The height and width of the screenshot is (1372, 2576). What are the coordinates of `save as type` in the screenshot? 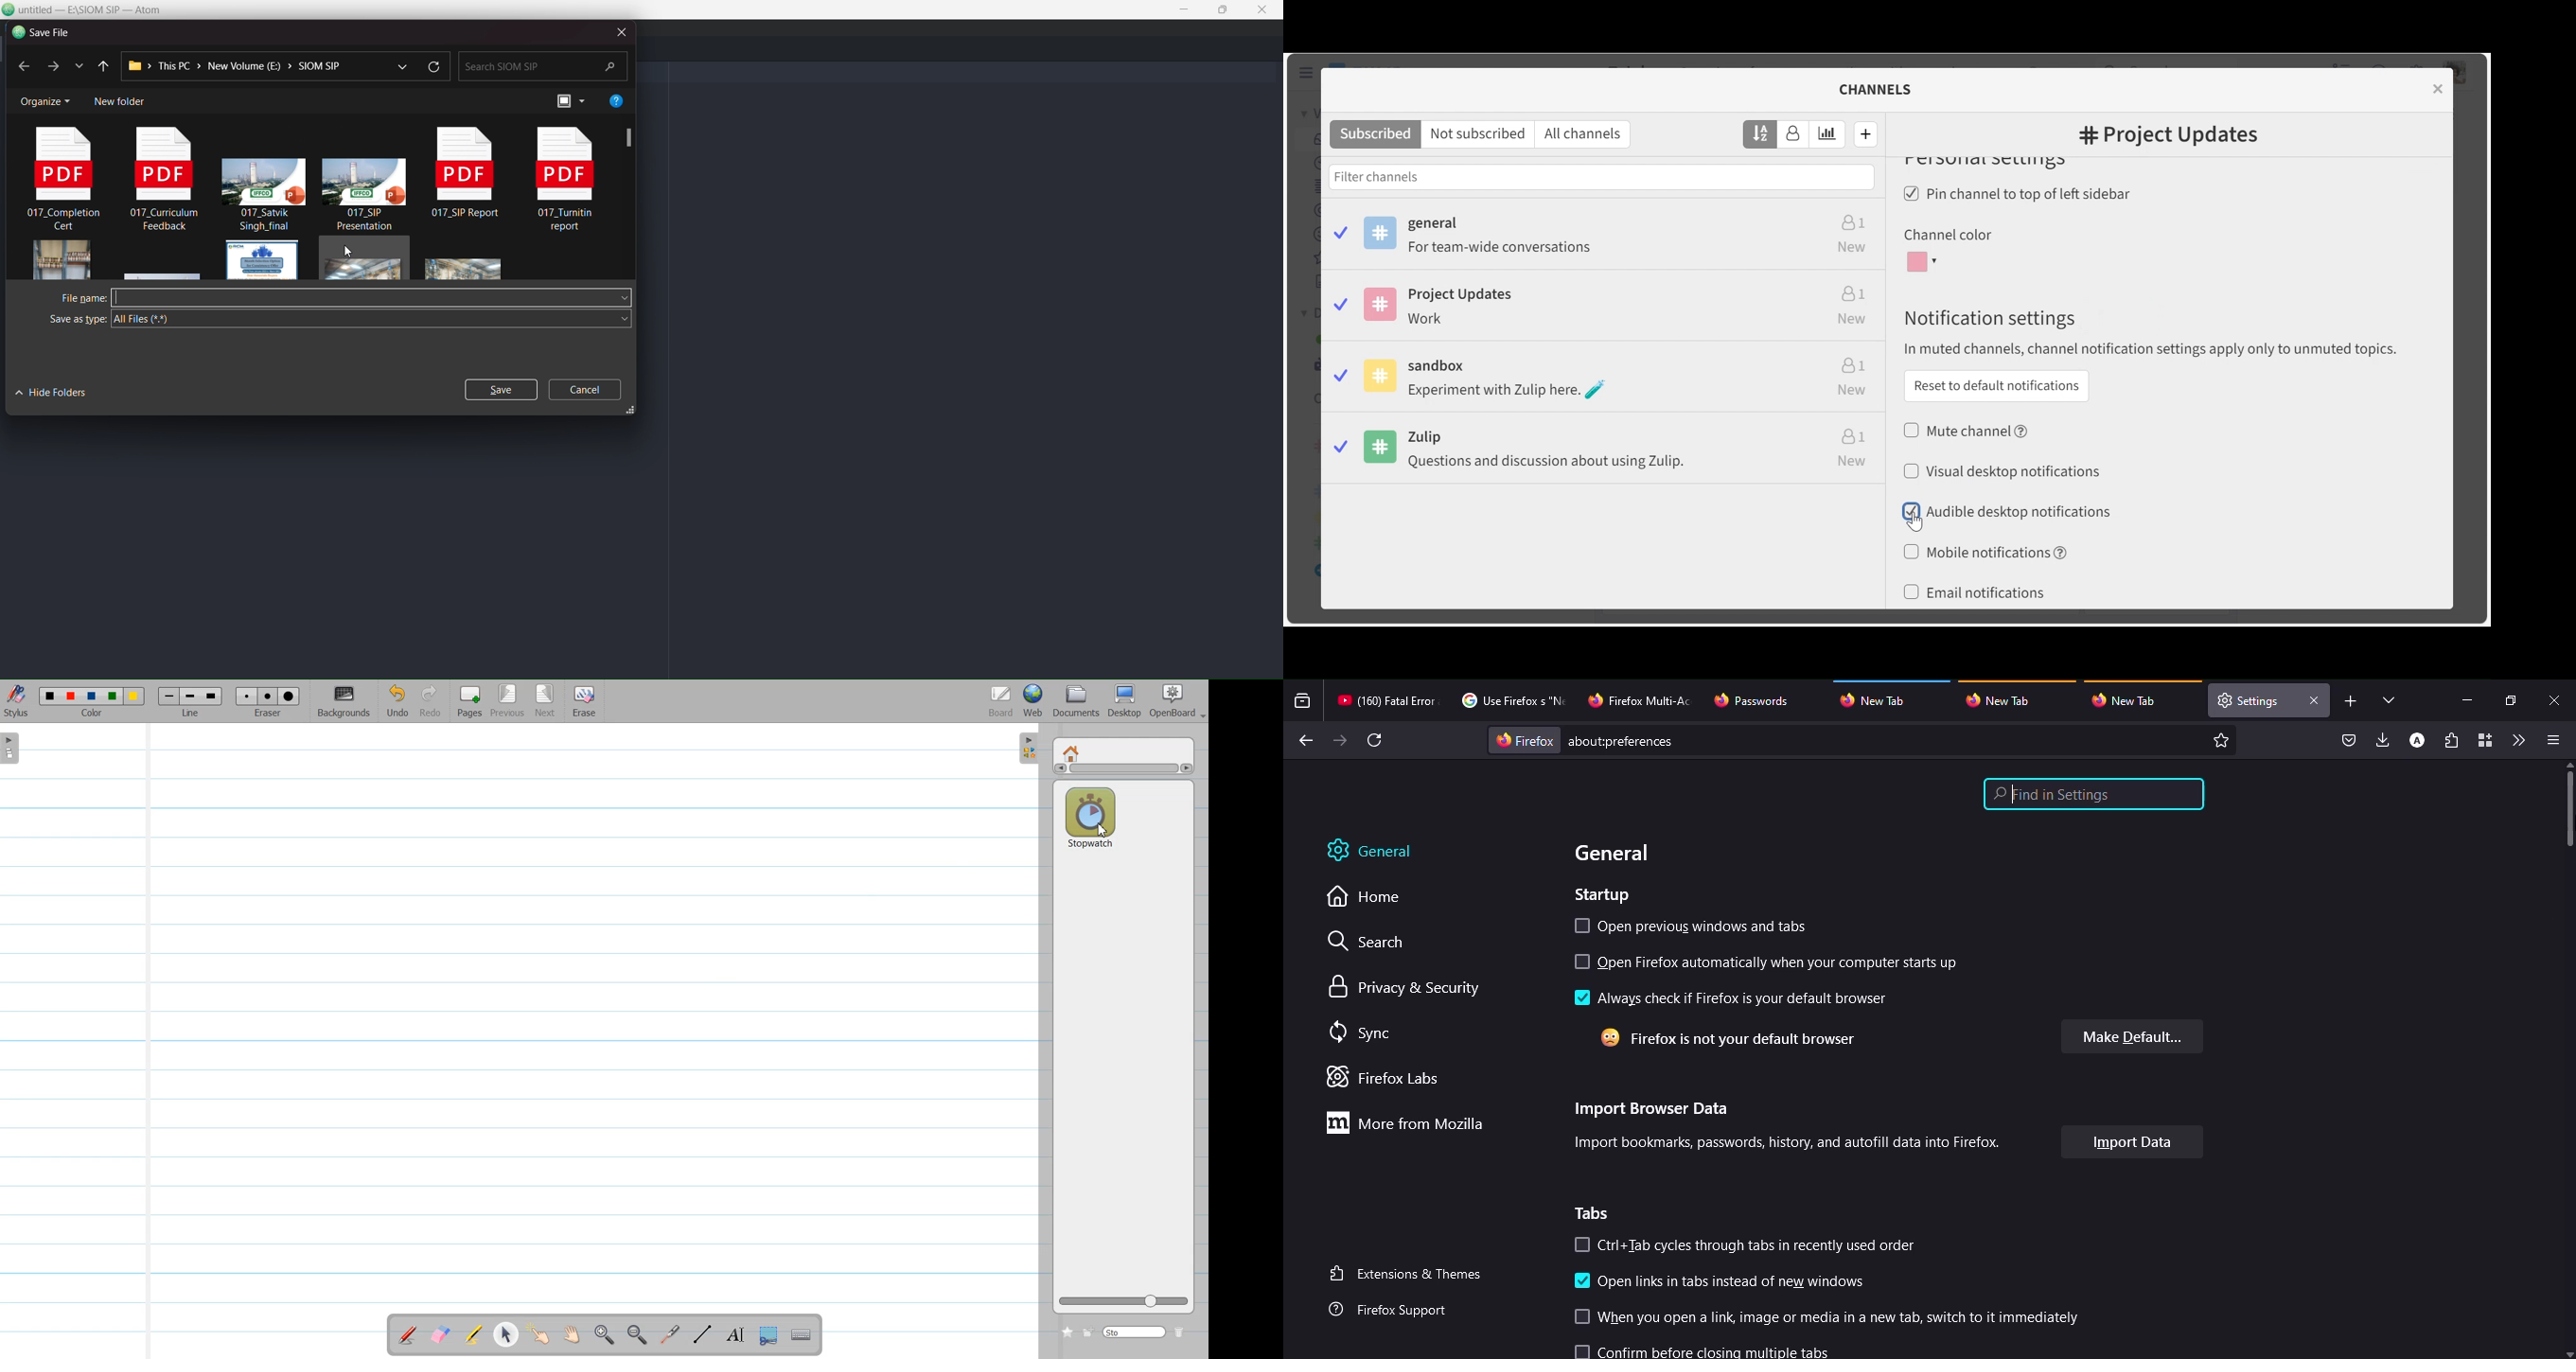 It's located at (74, 319).